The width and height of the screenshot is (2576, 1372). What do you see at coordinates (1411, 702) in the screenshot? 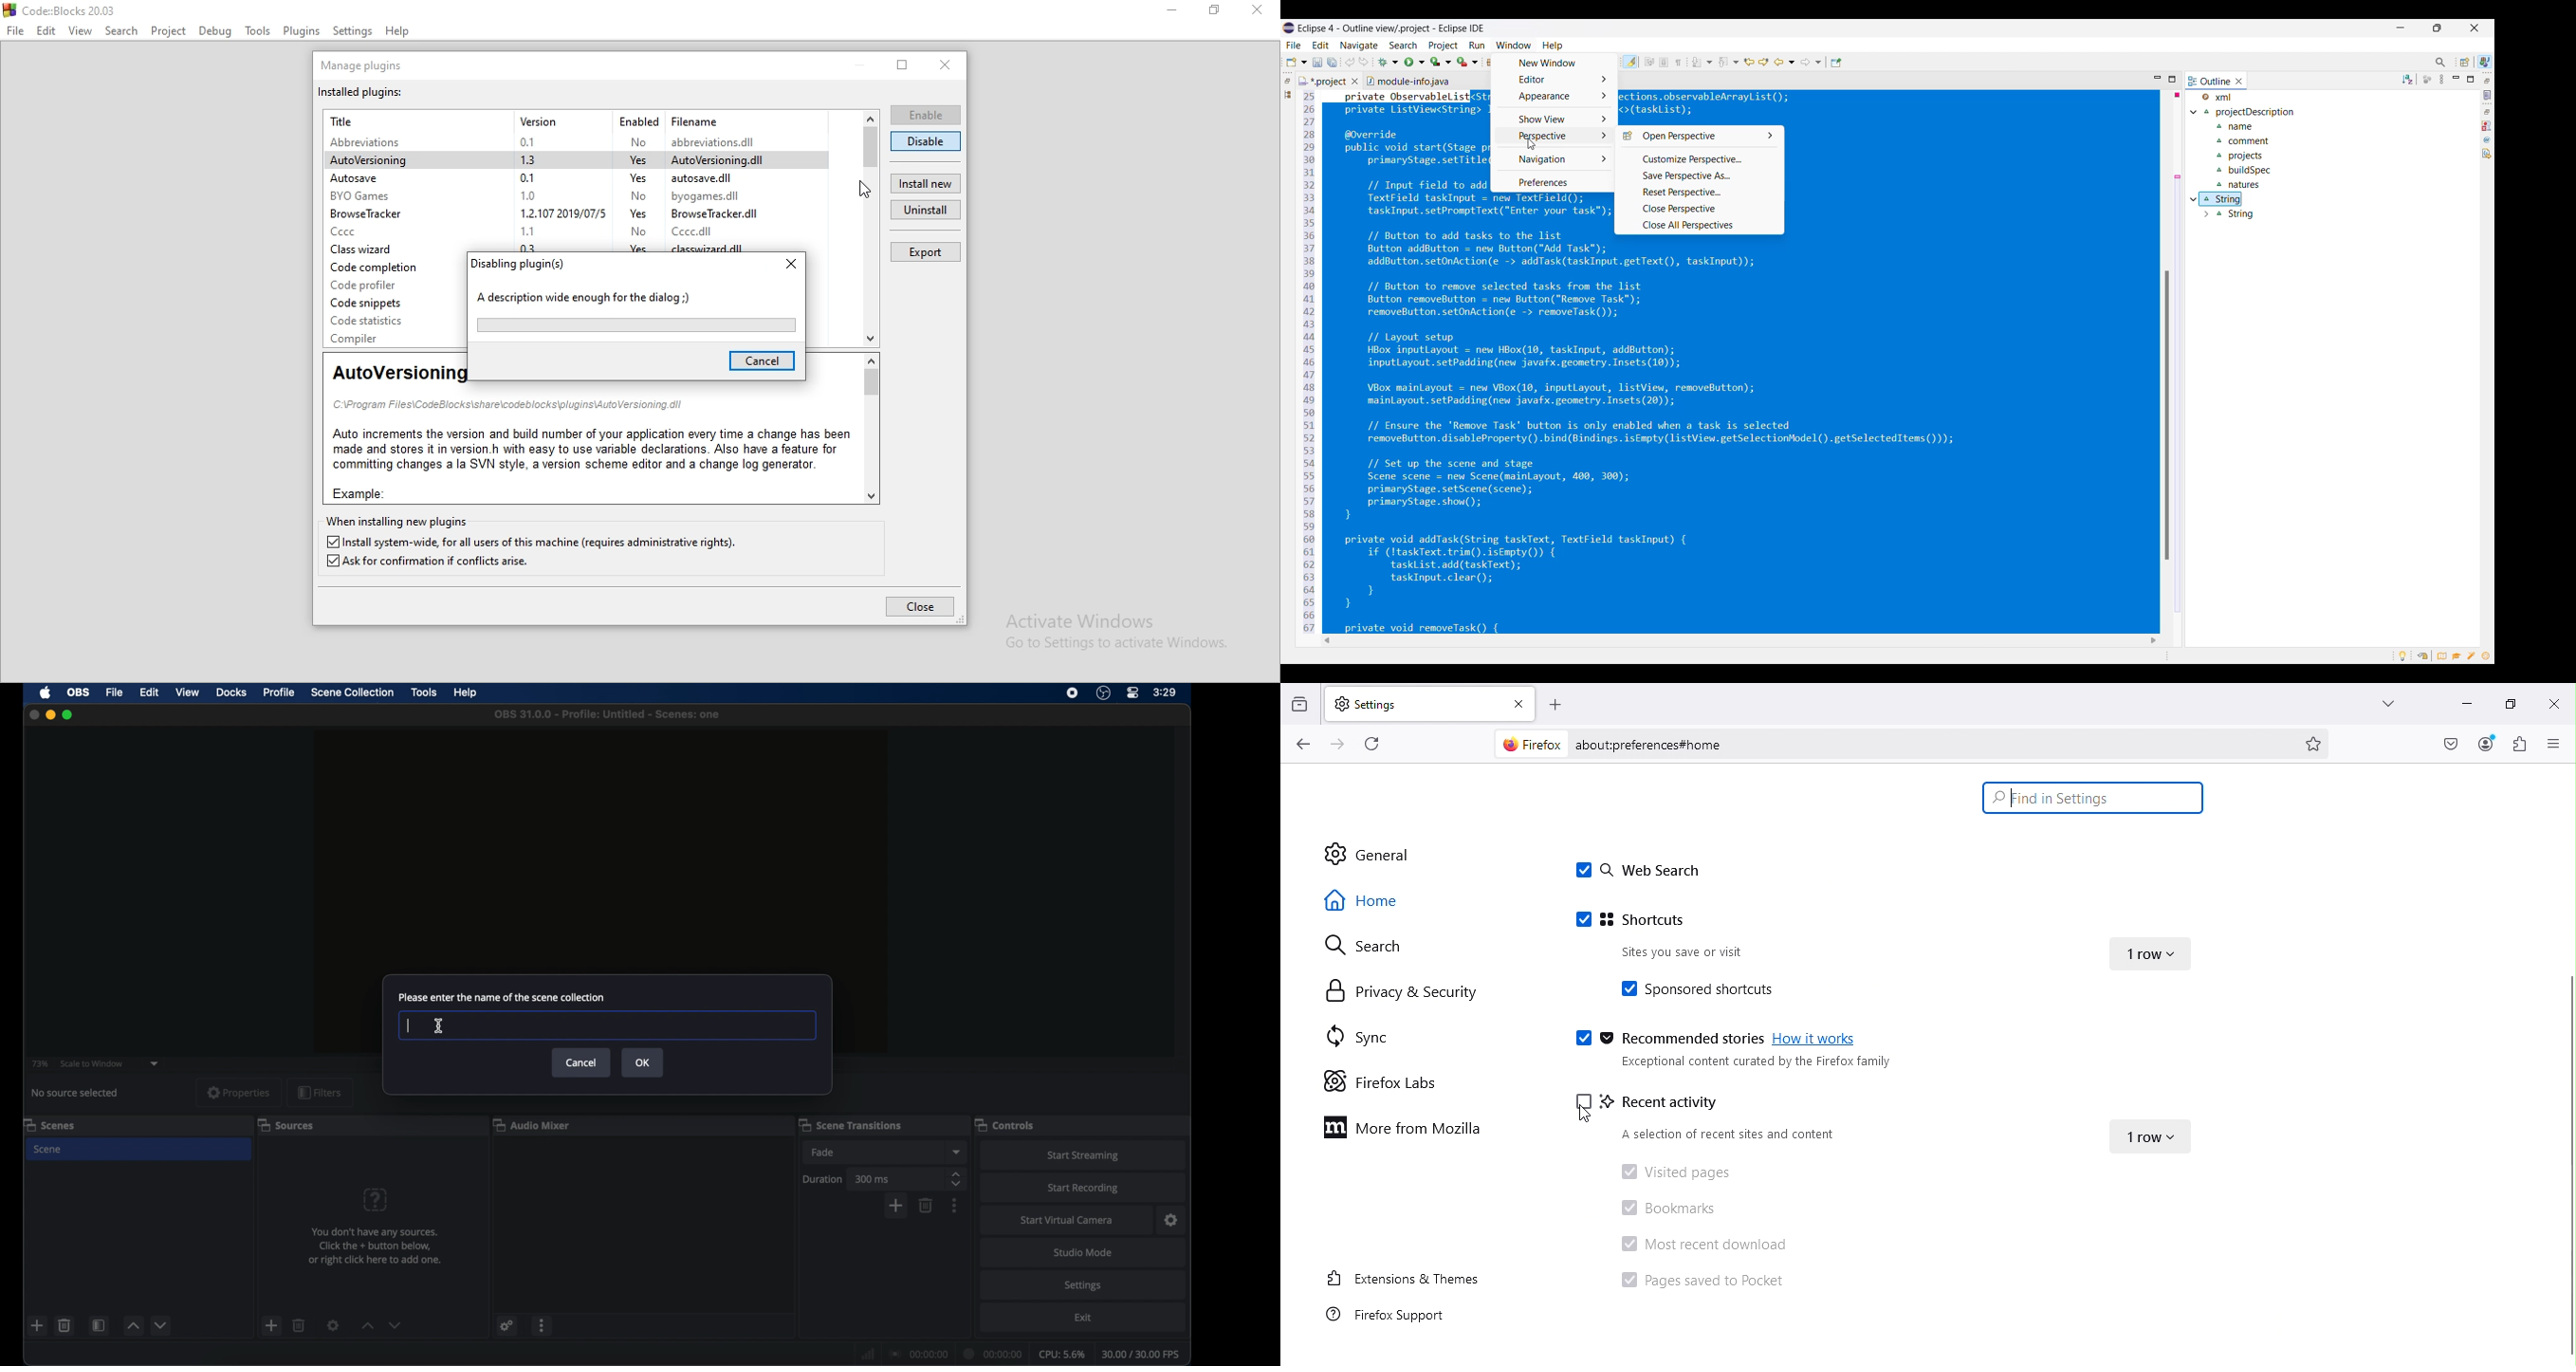
I see `Settings` at bounding box center [1411, 702].